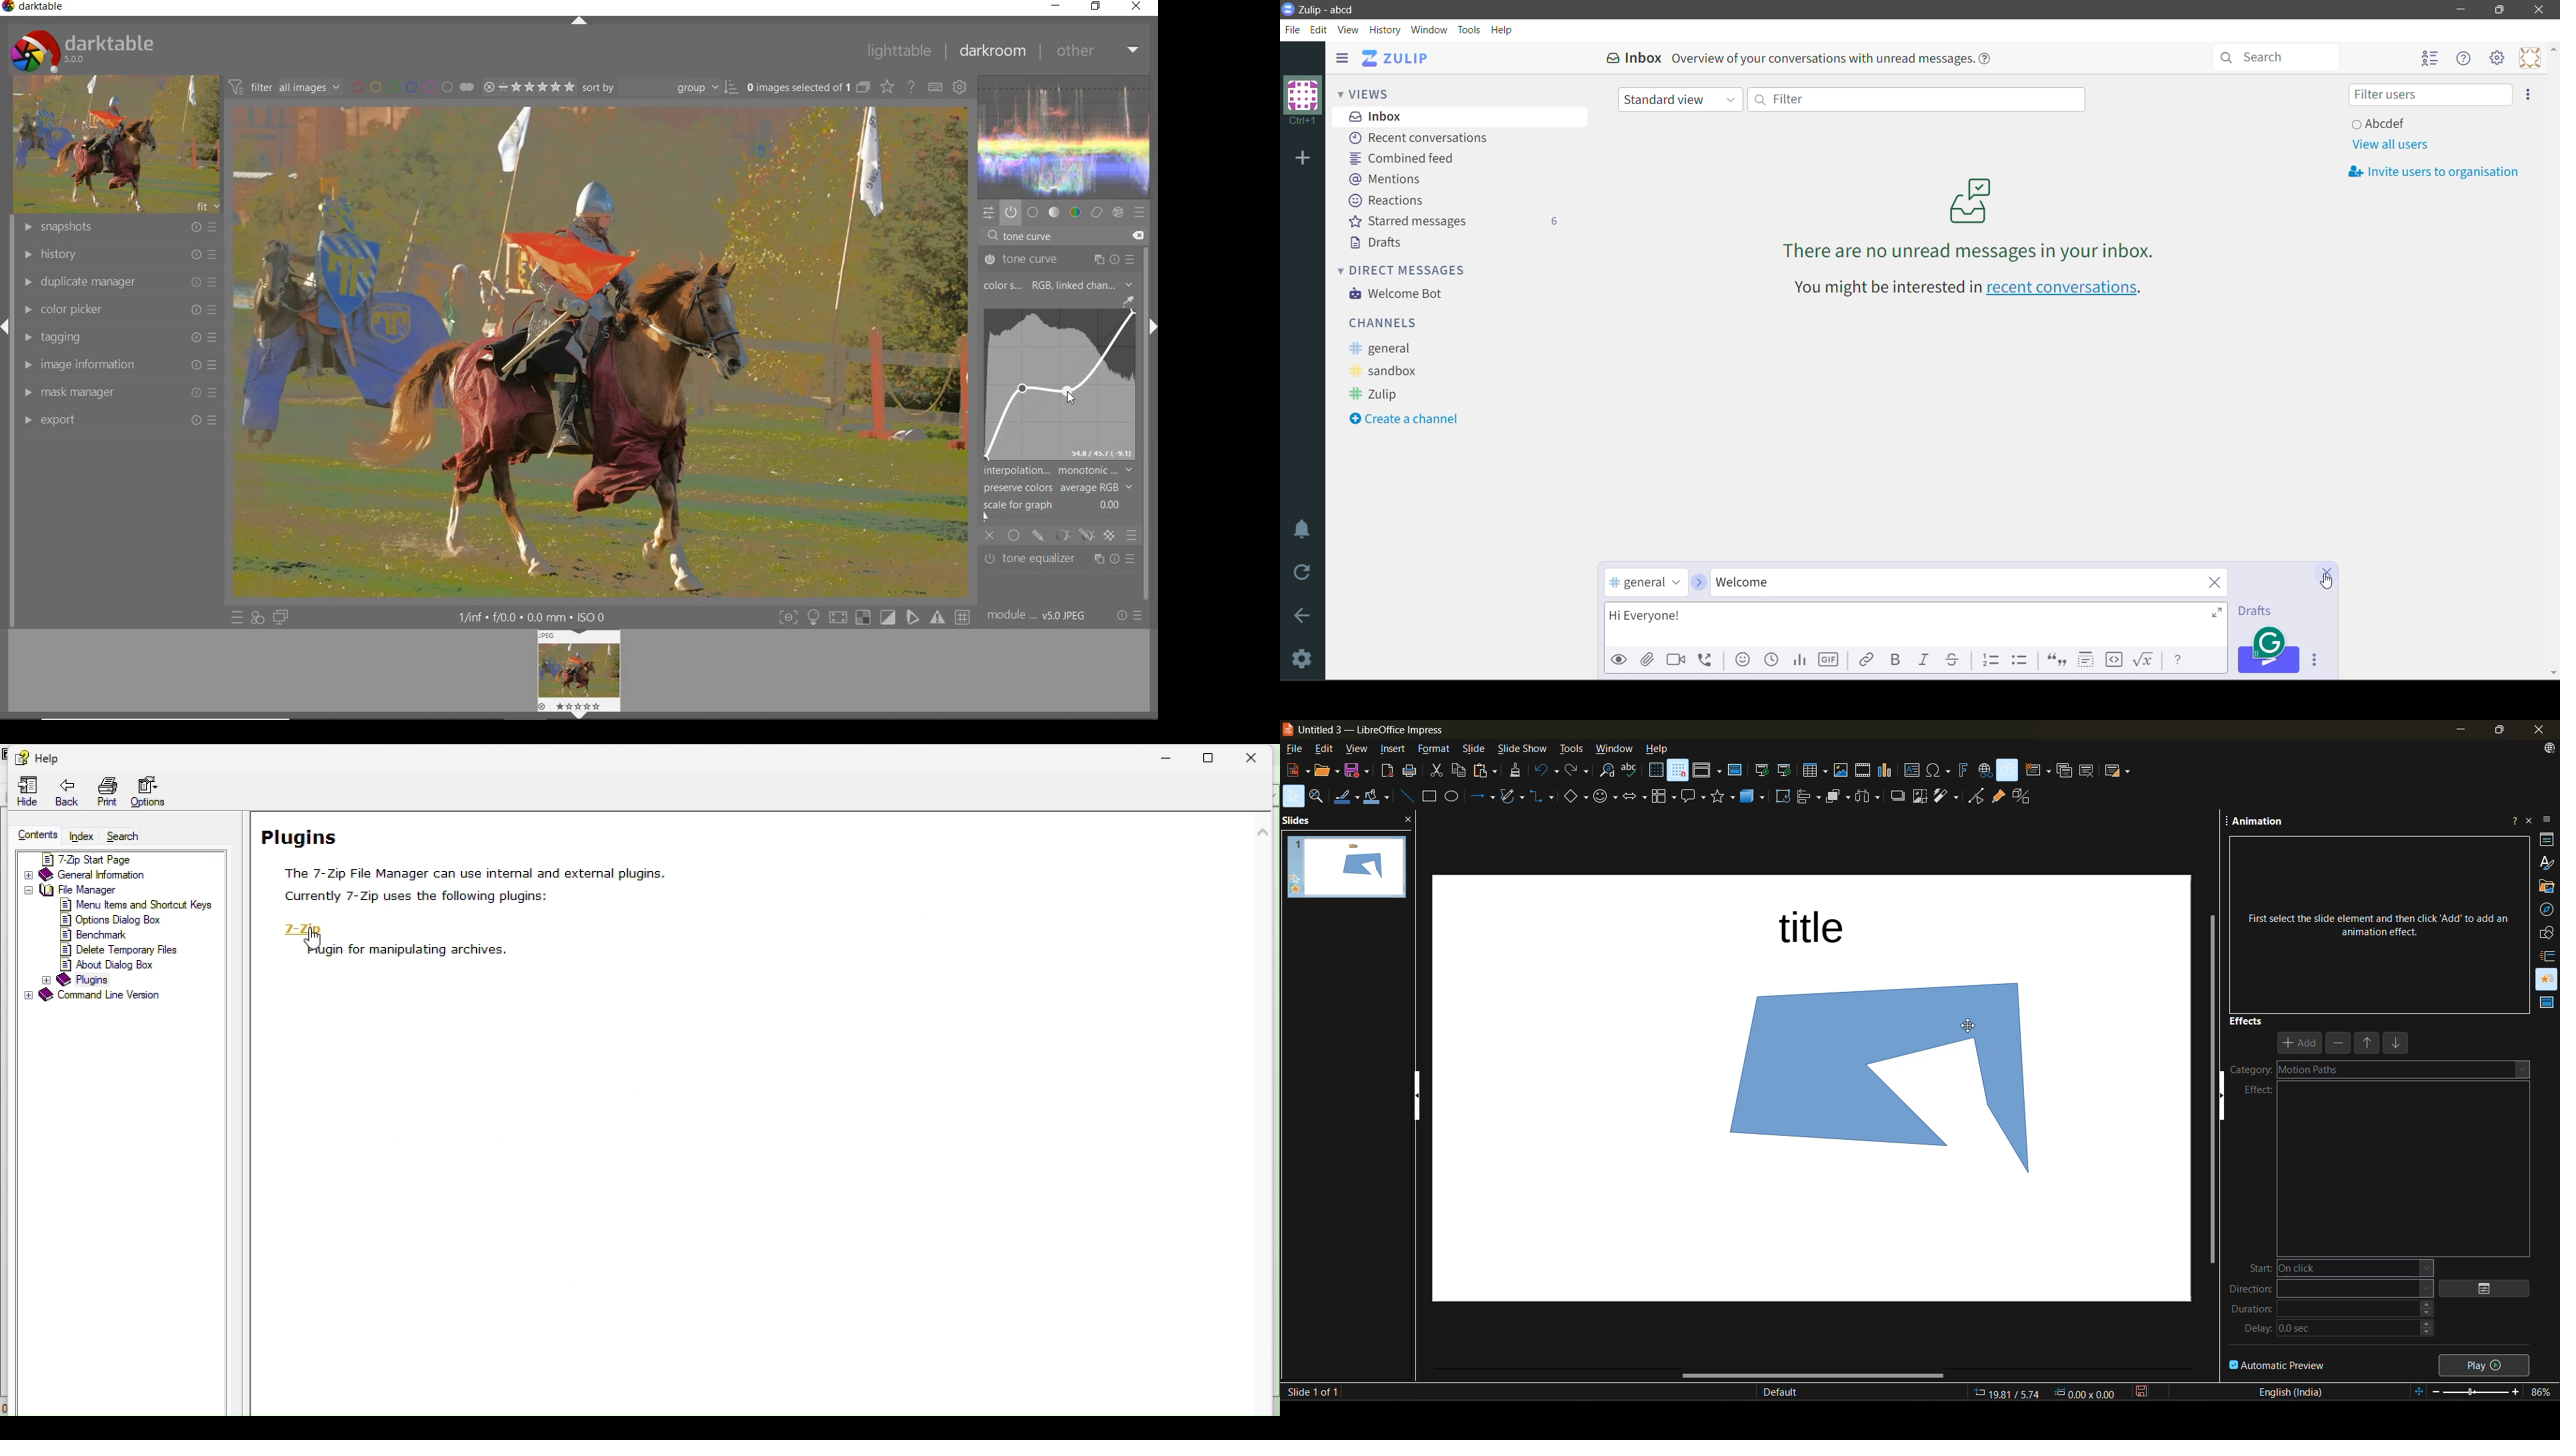  Describe the element at coordinates (1379, 799) in the screenshot. I see `fill color` at that location.